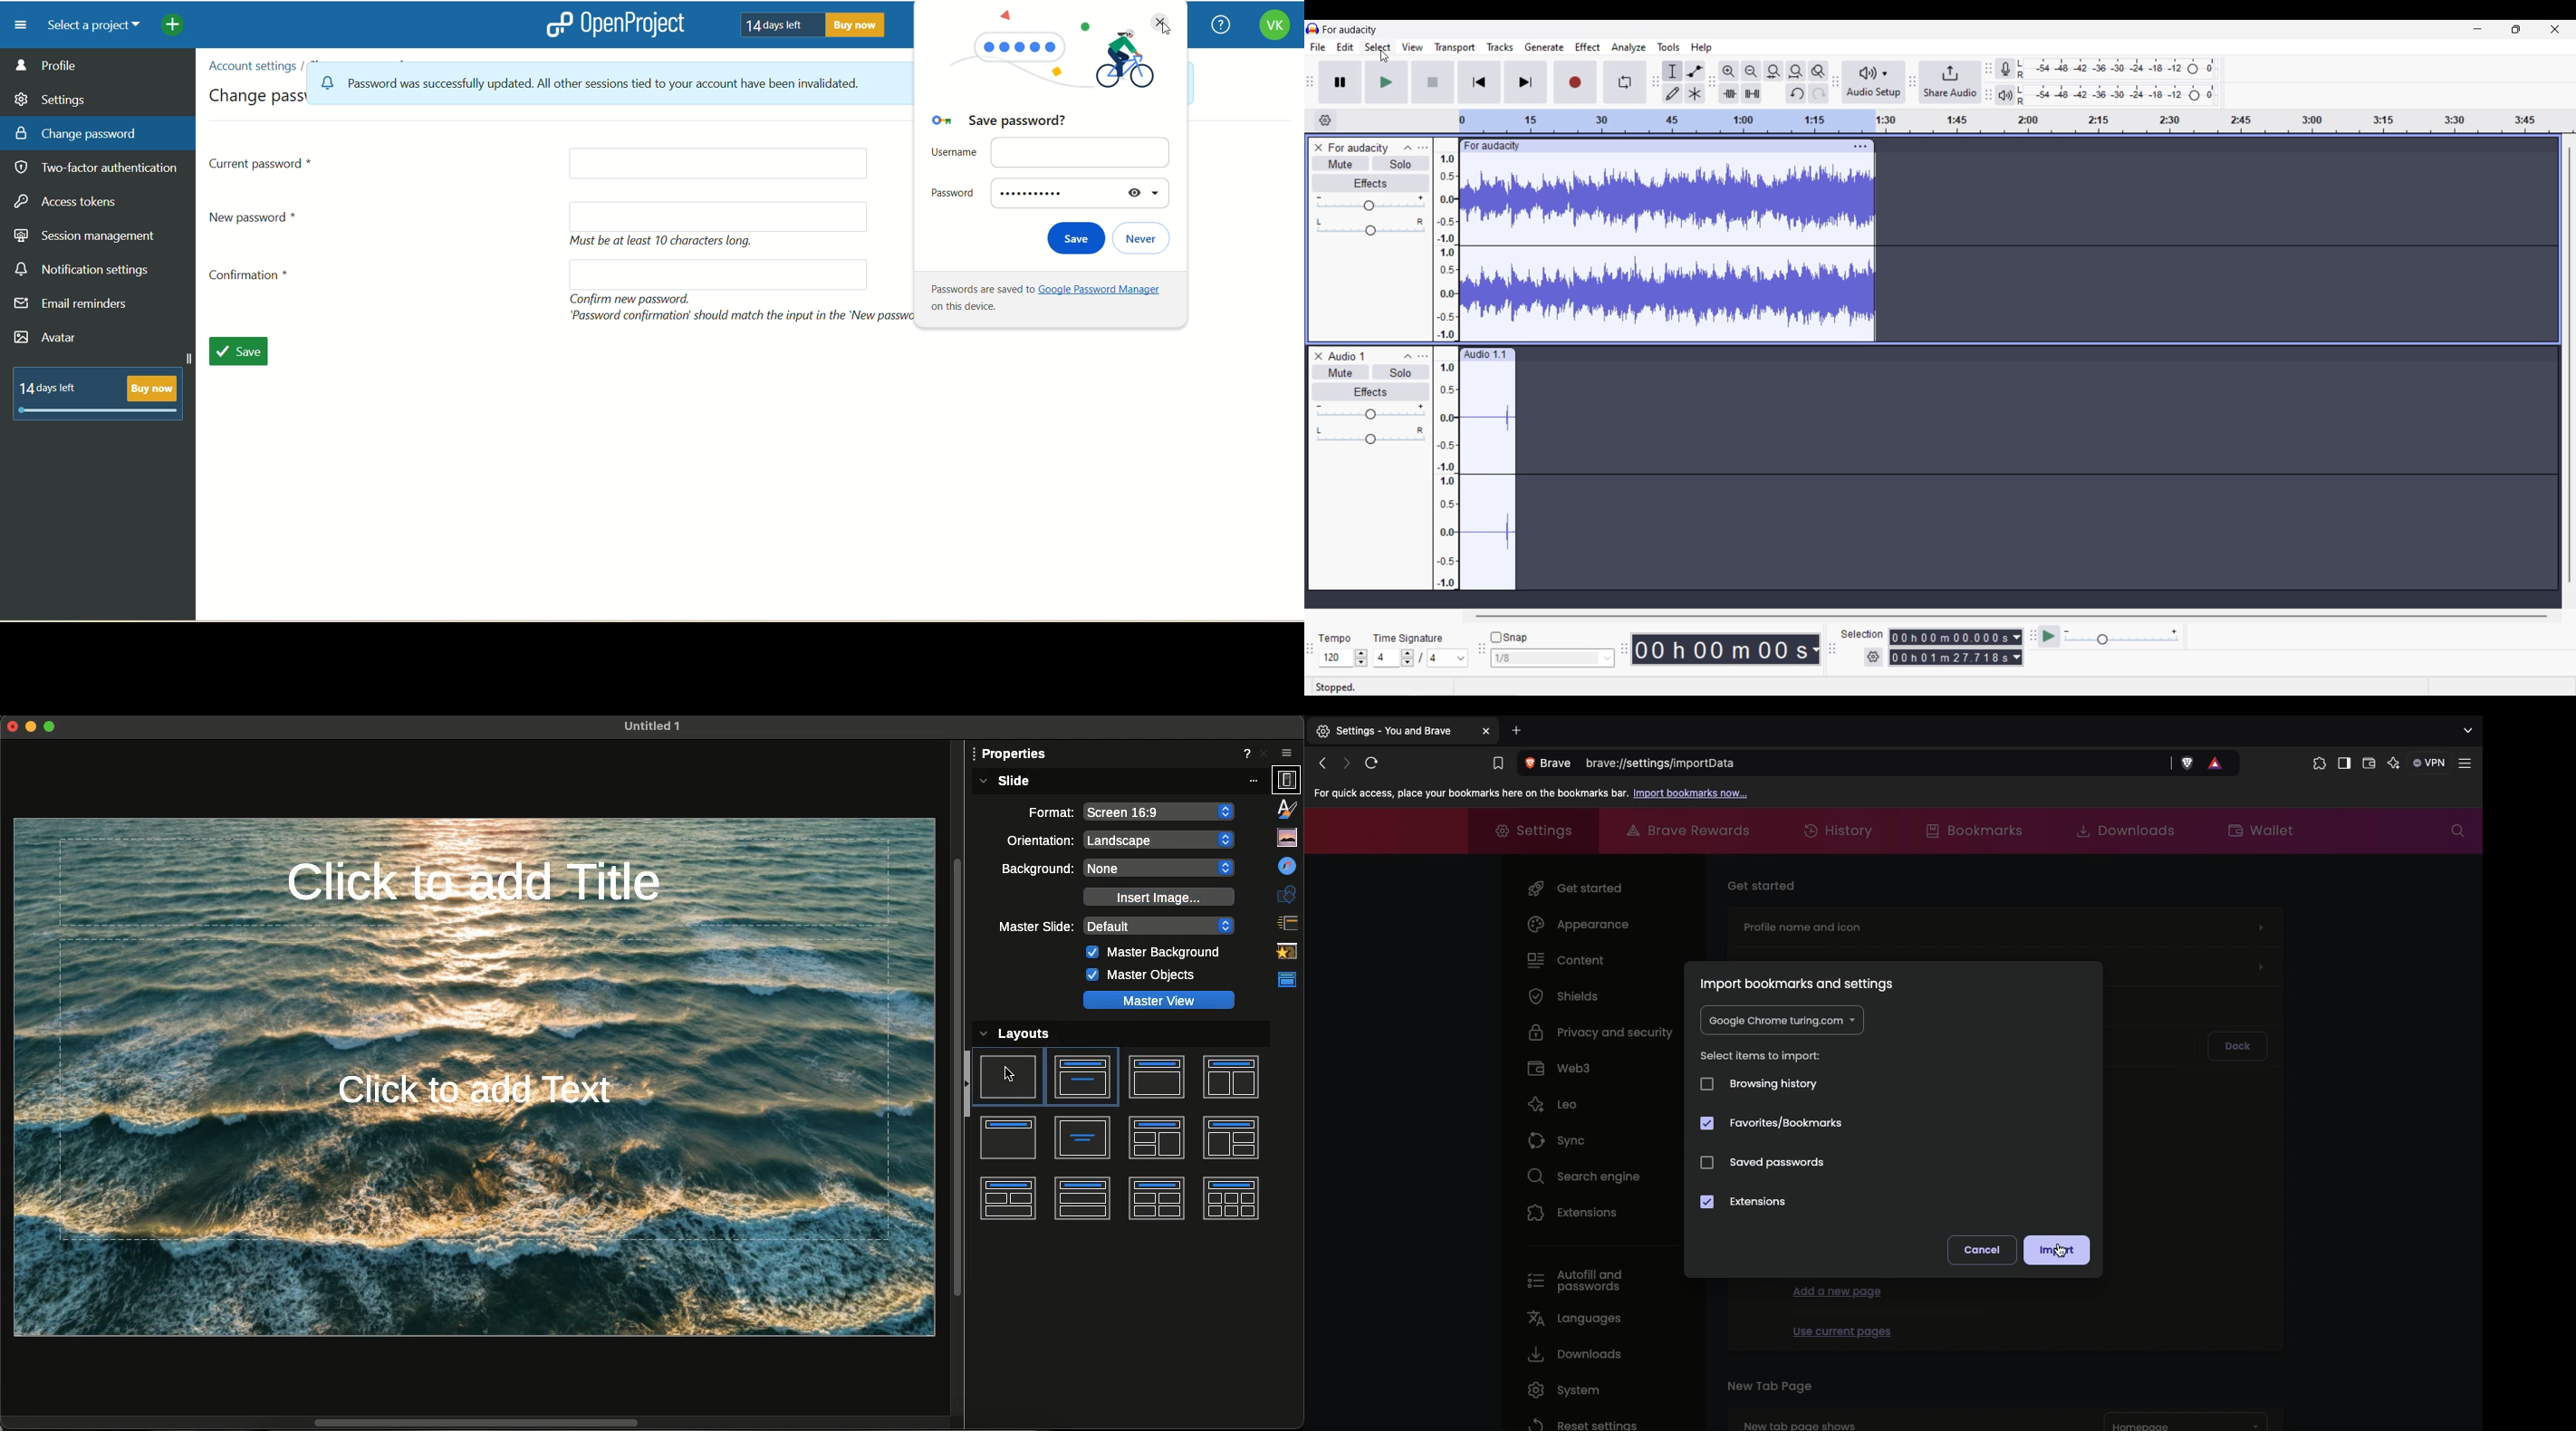 The width and height of the screenshot is (2576, 1456). I want to click on Options, so click(1287, 752).